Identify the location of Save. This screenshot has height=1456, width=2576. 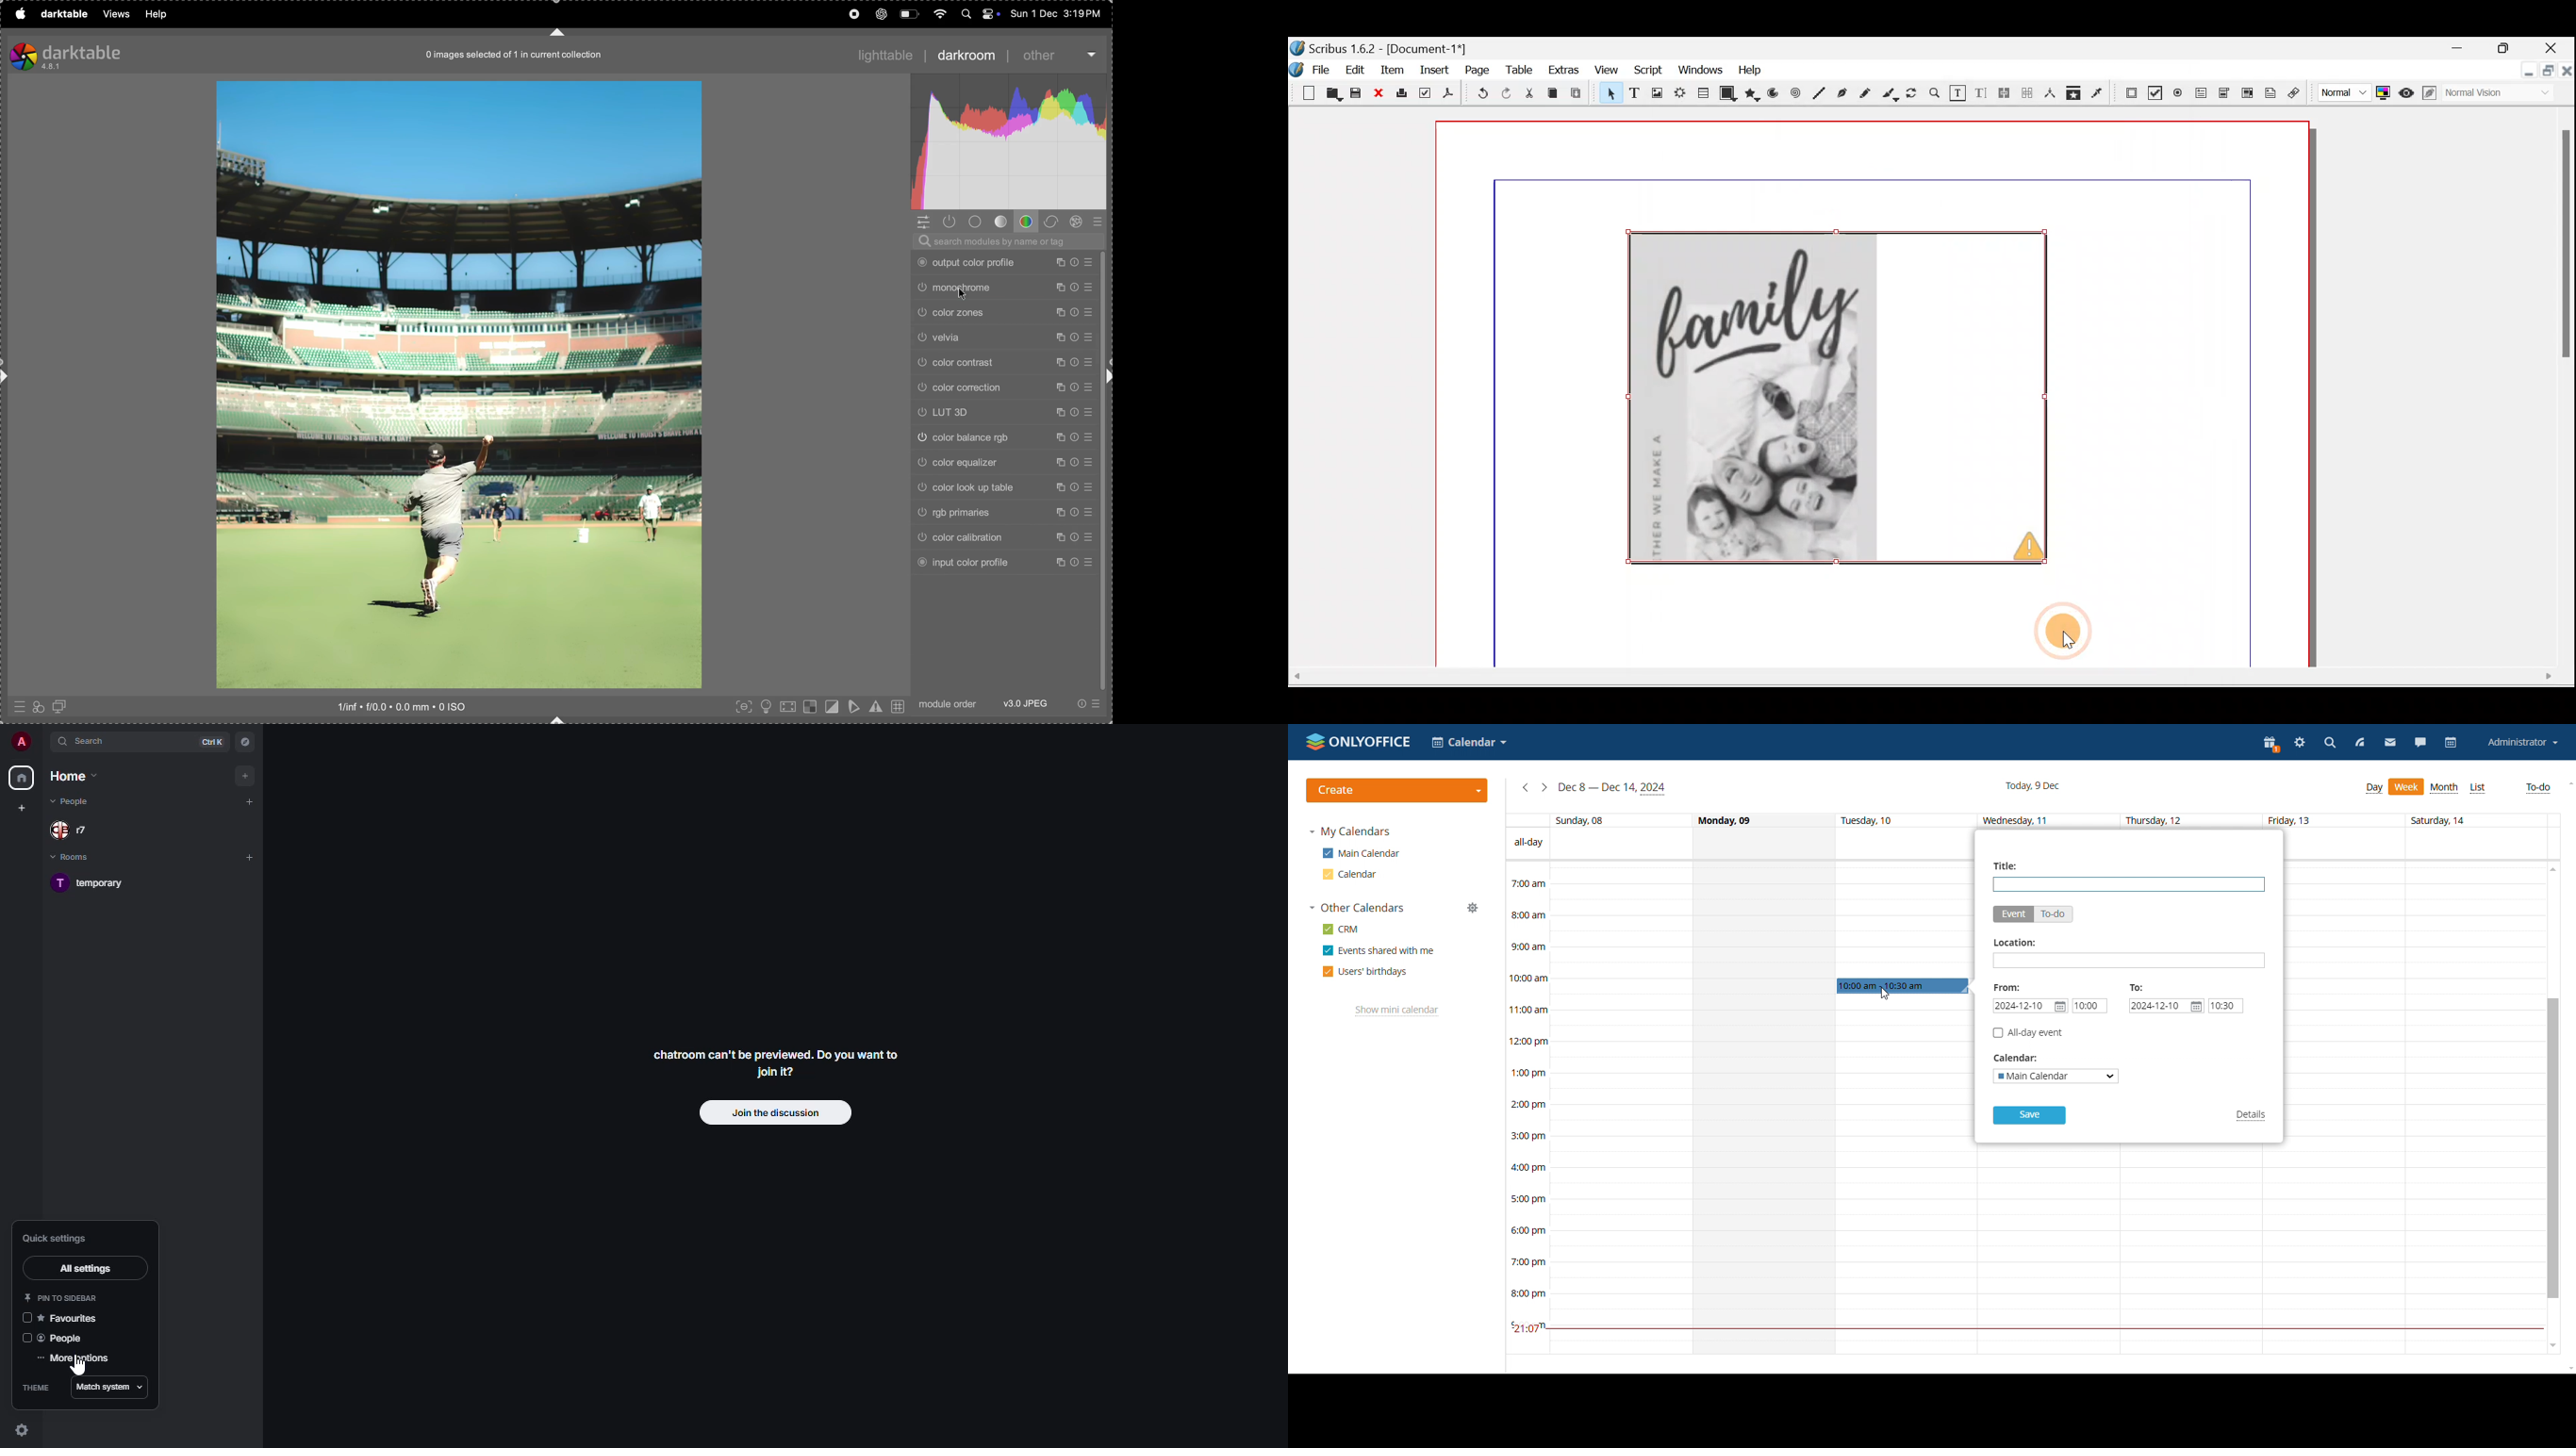
(1354, 93).